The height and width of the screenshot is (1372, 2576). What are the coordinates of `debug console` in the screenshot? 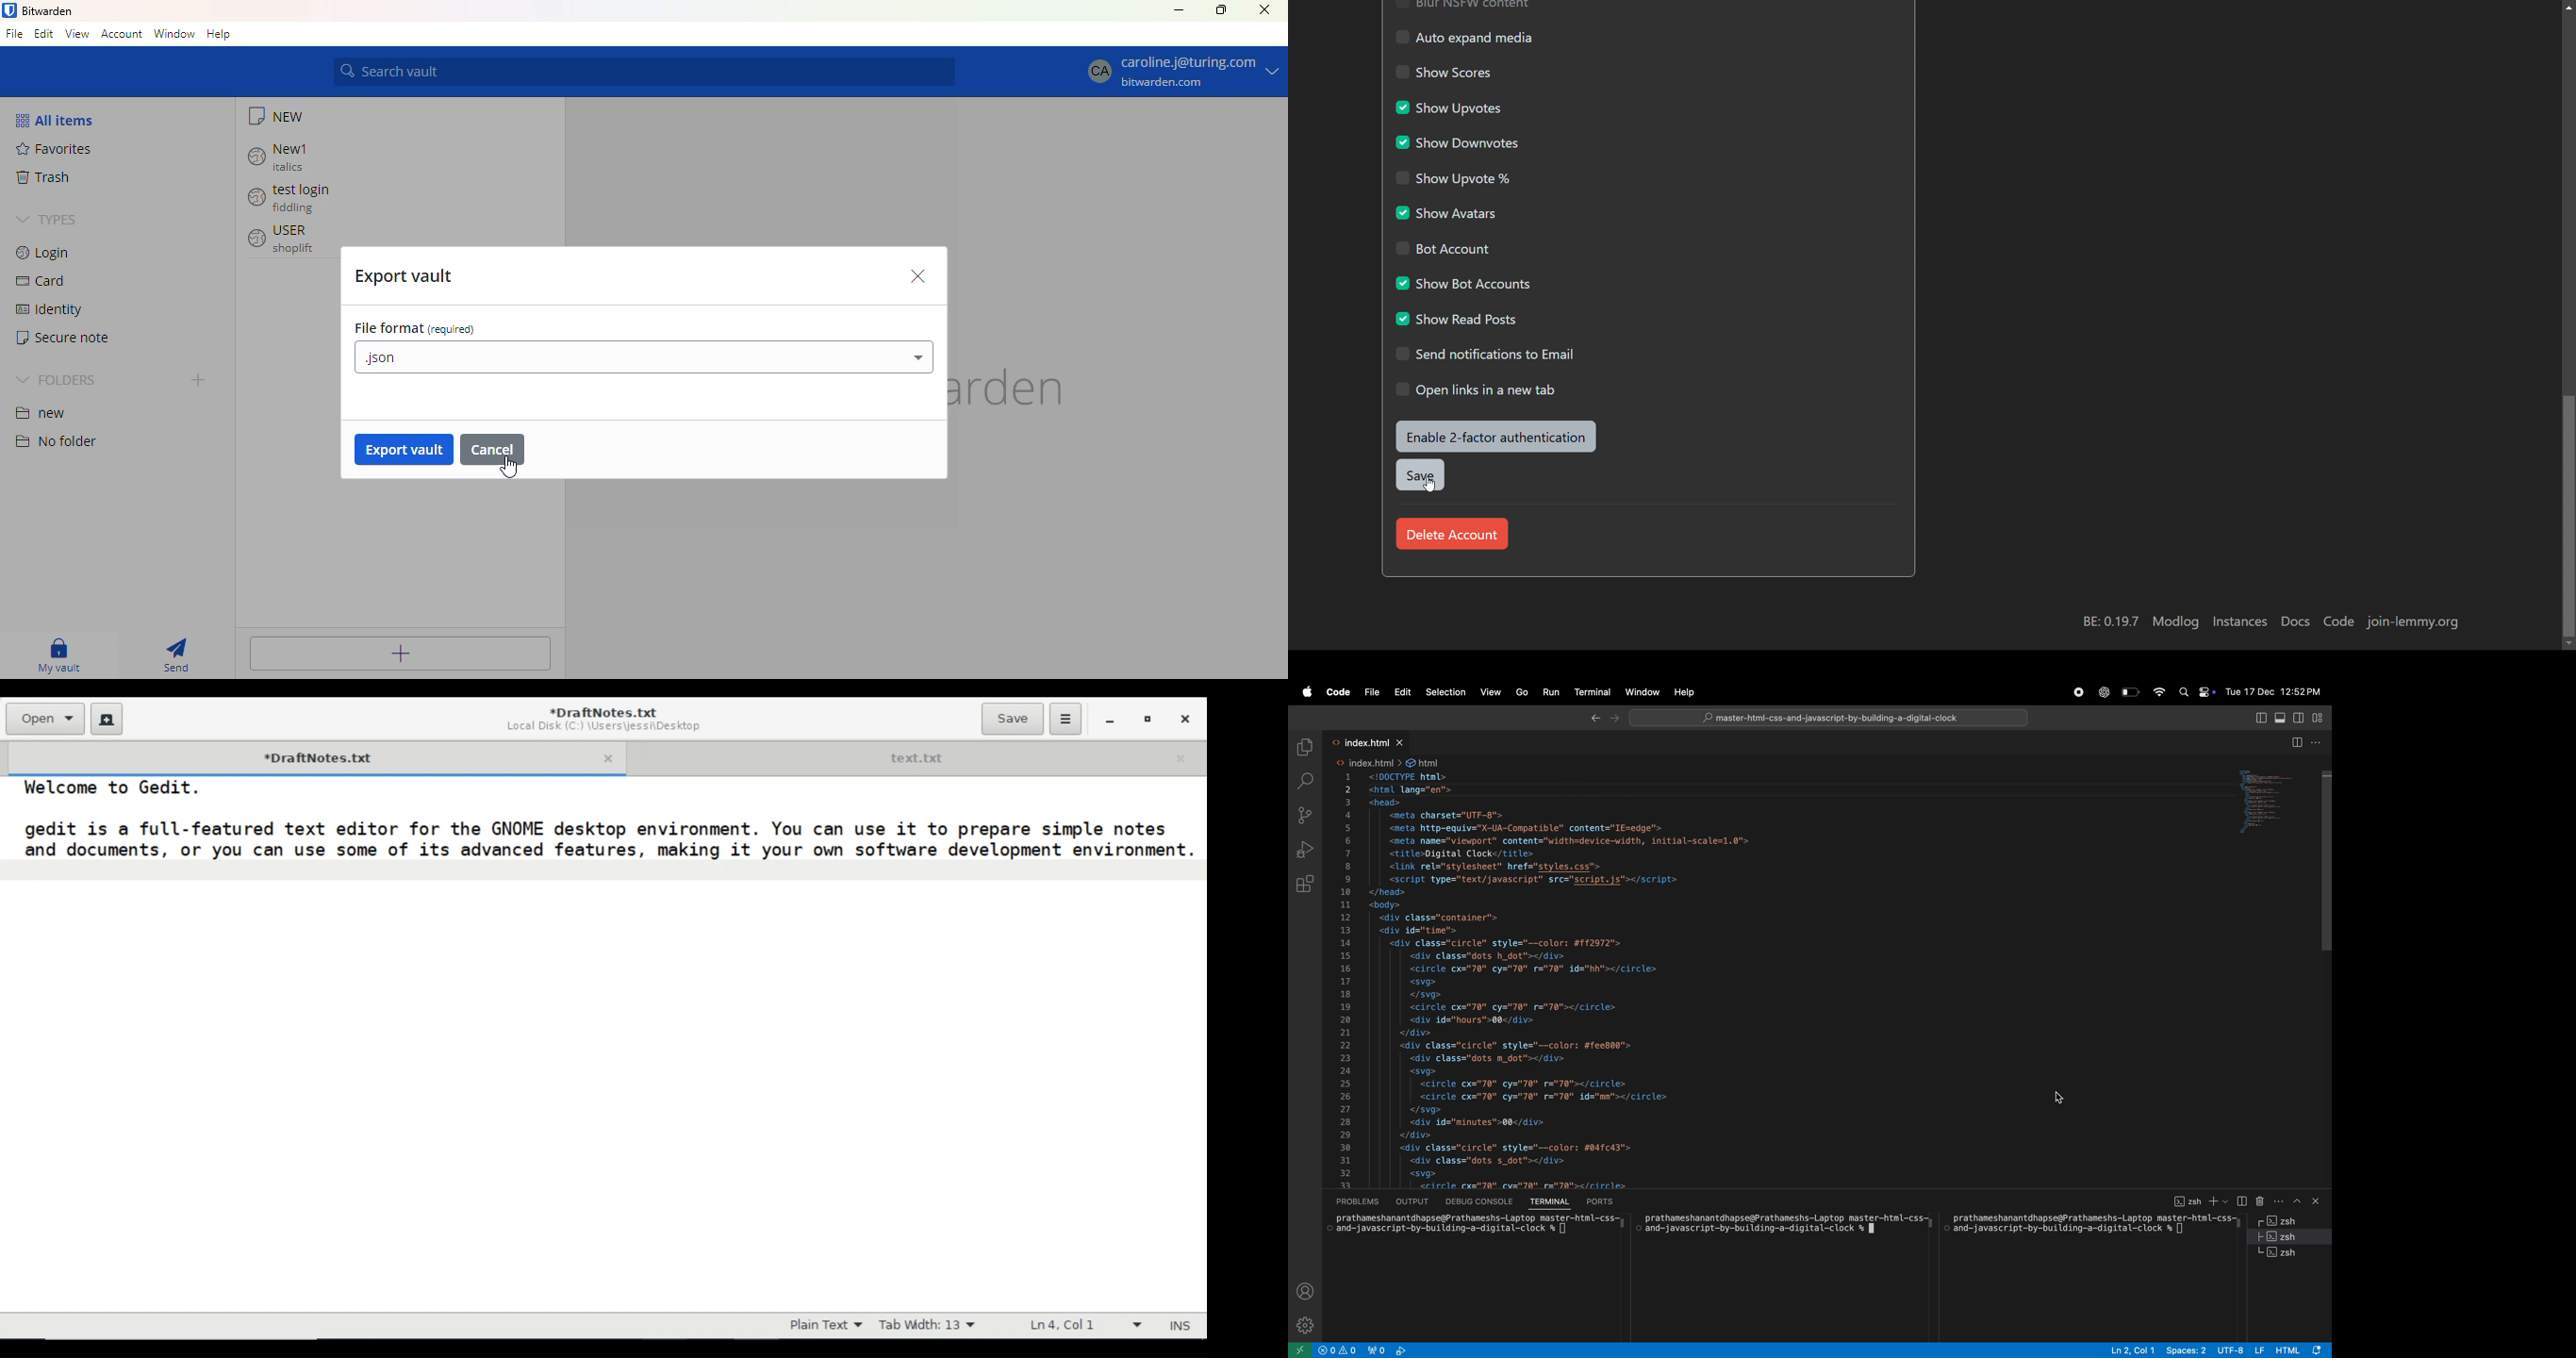 It's located at (1479, 1200).